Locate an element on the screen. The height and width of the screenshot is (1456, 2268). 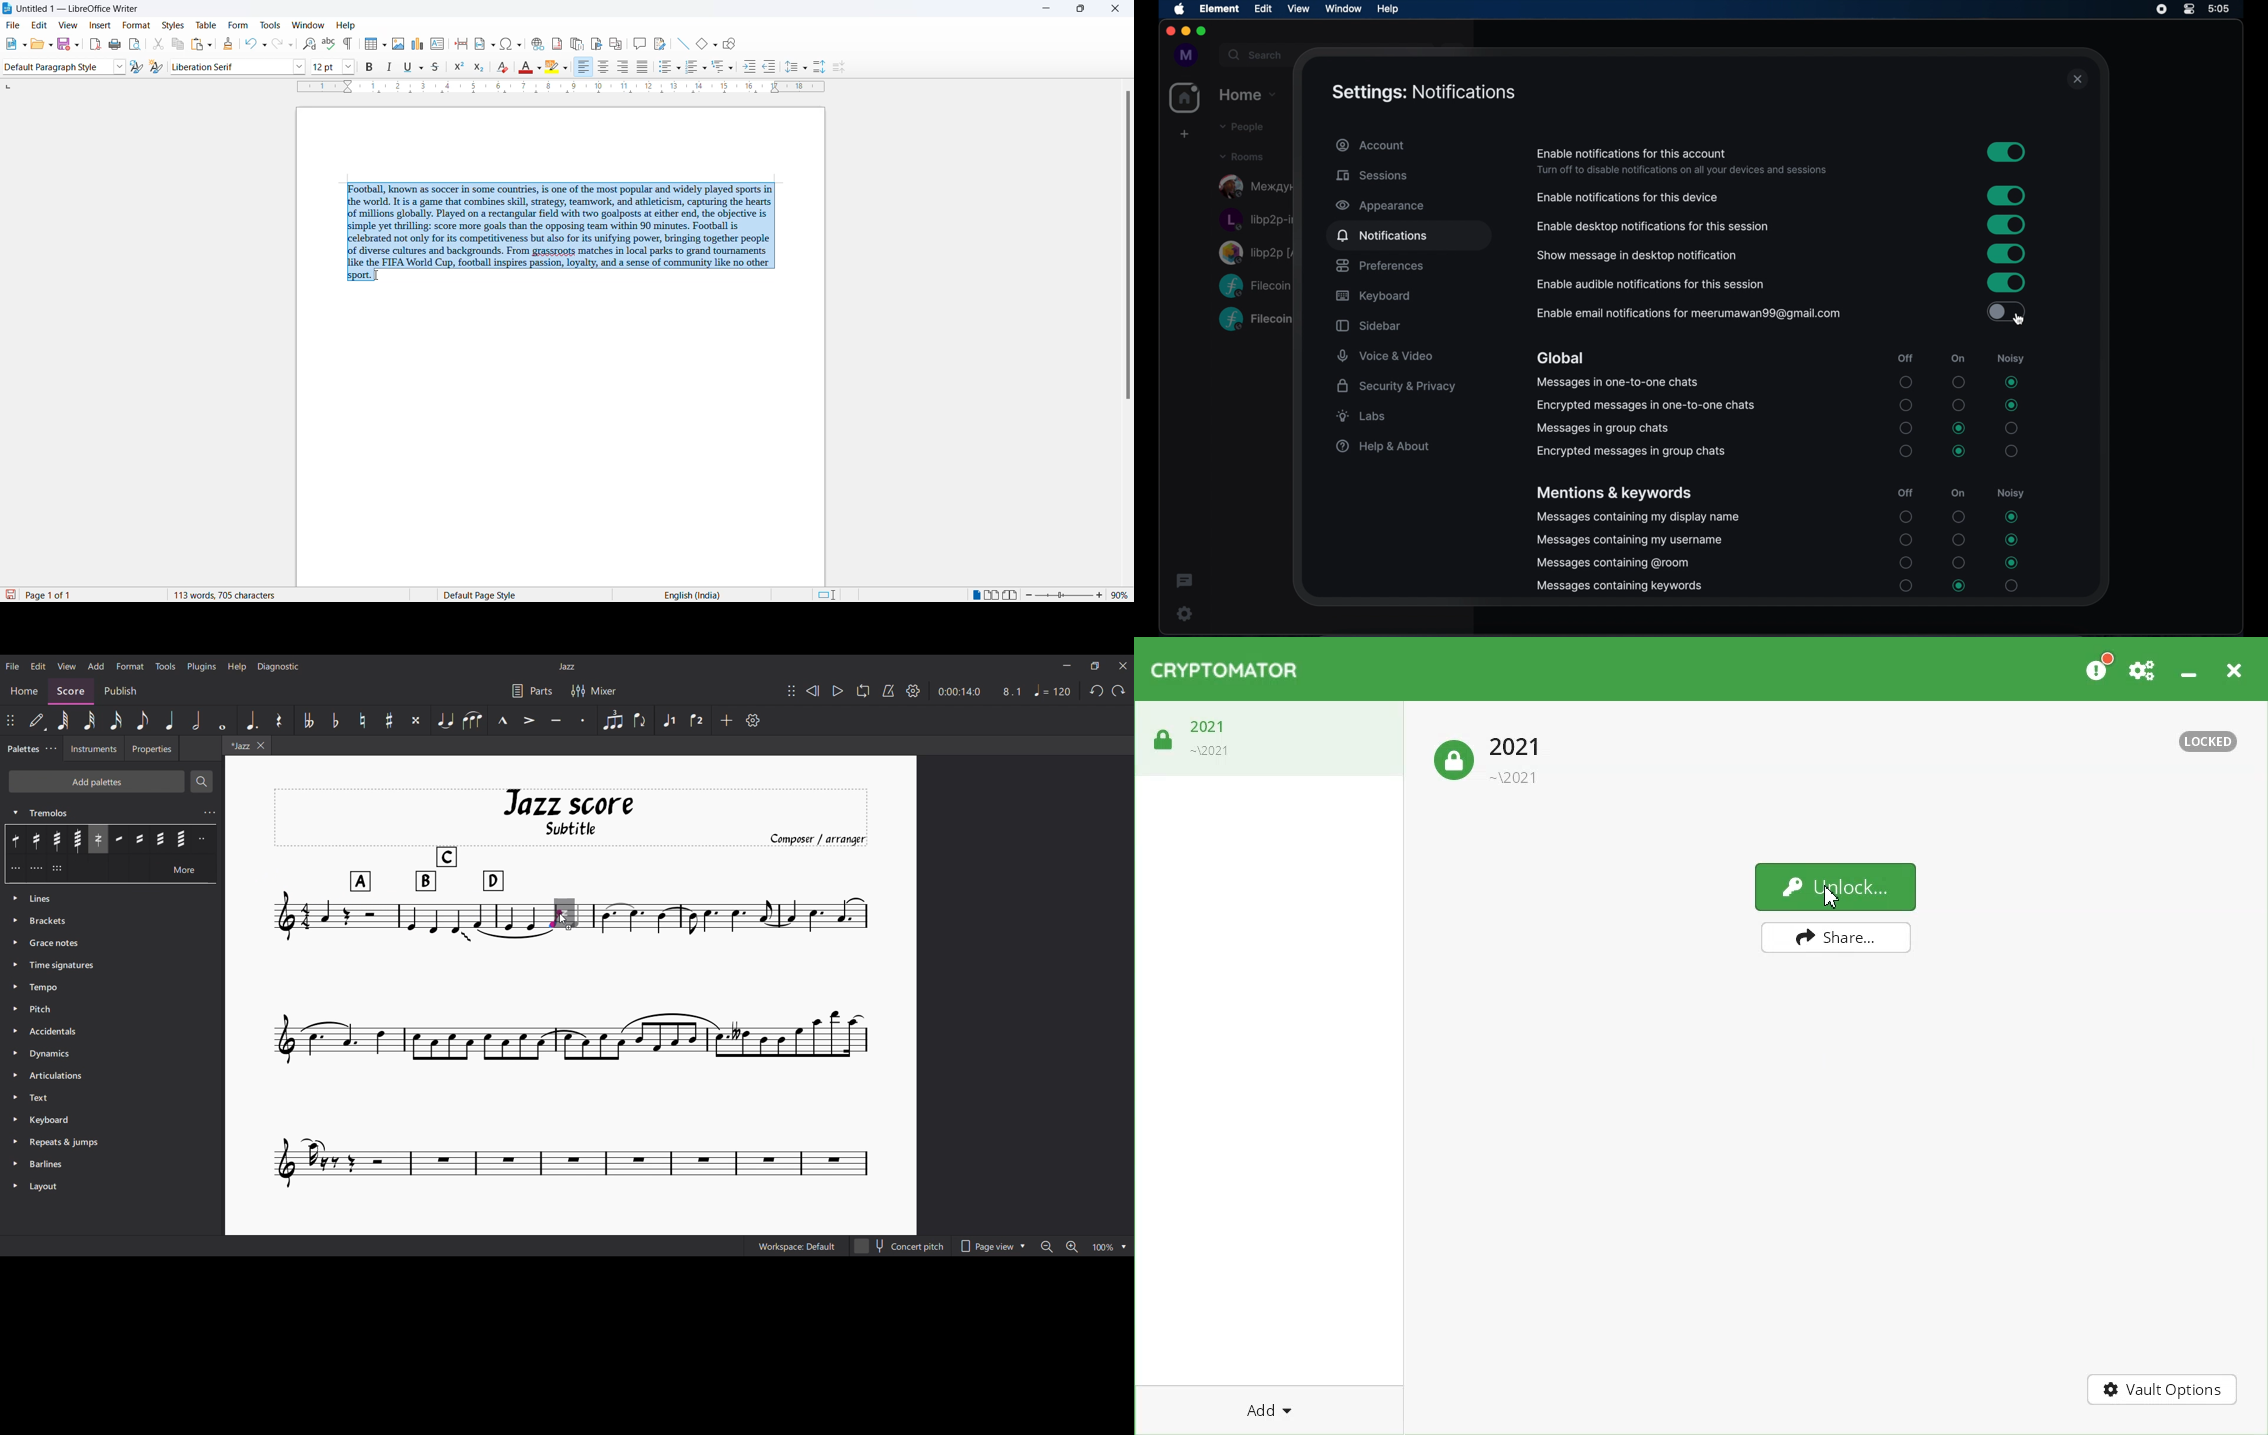
Properties  is located at coordinates (152, 748).